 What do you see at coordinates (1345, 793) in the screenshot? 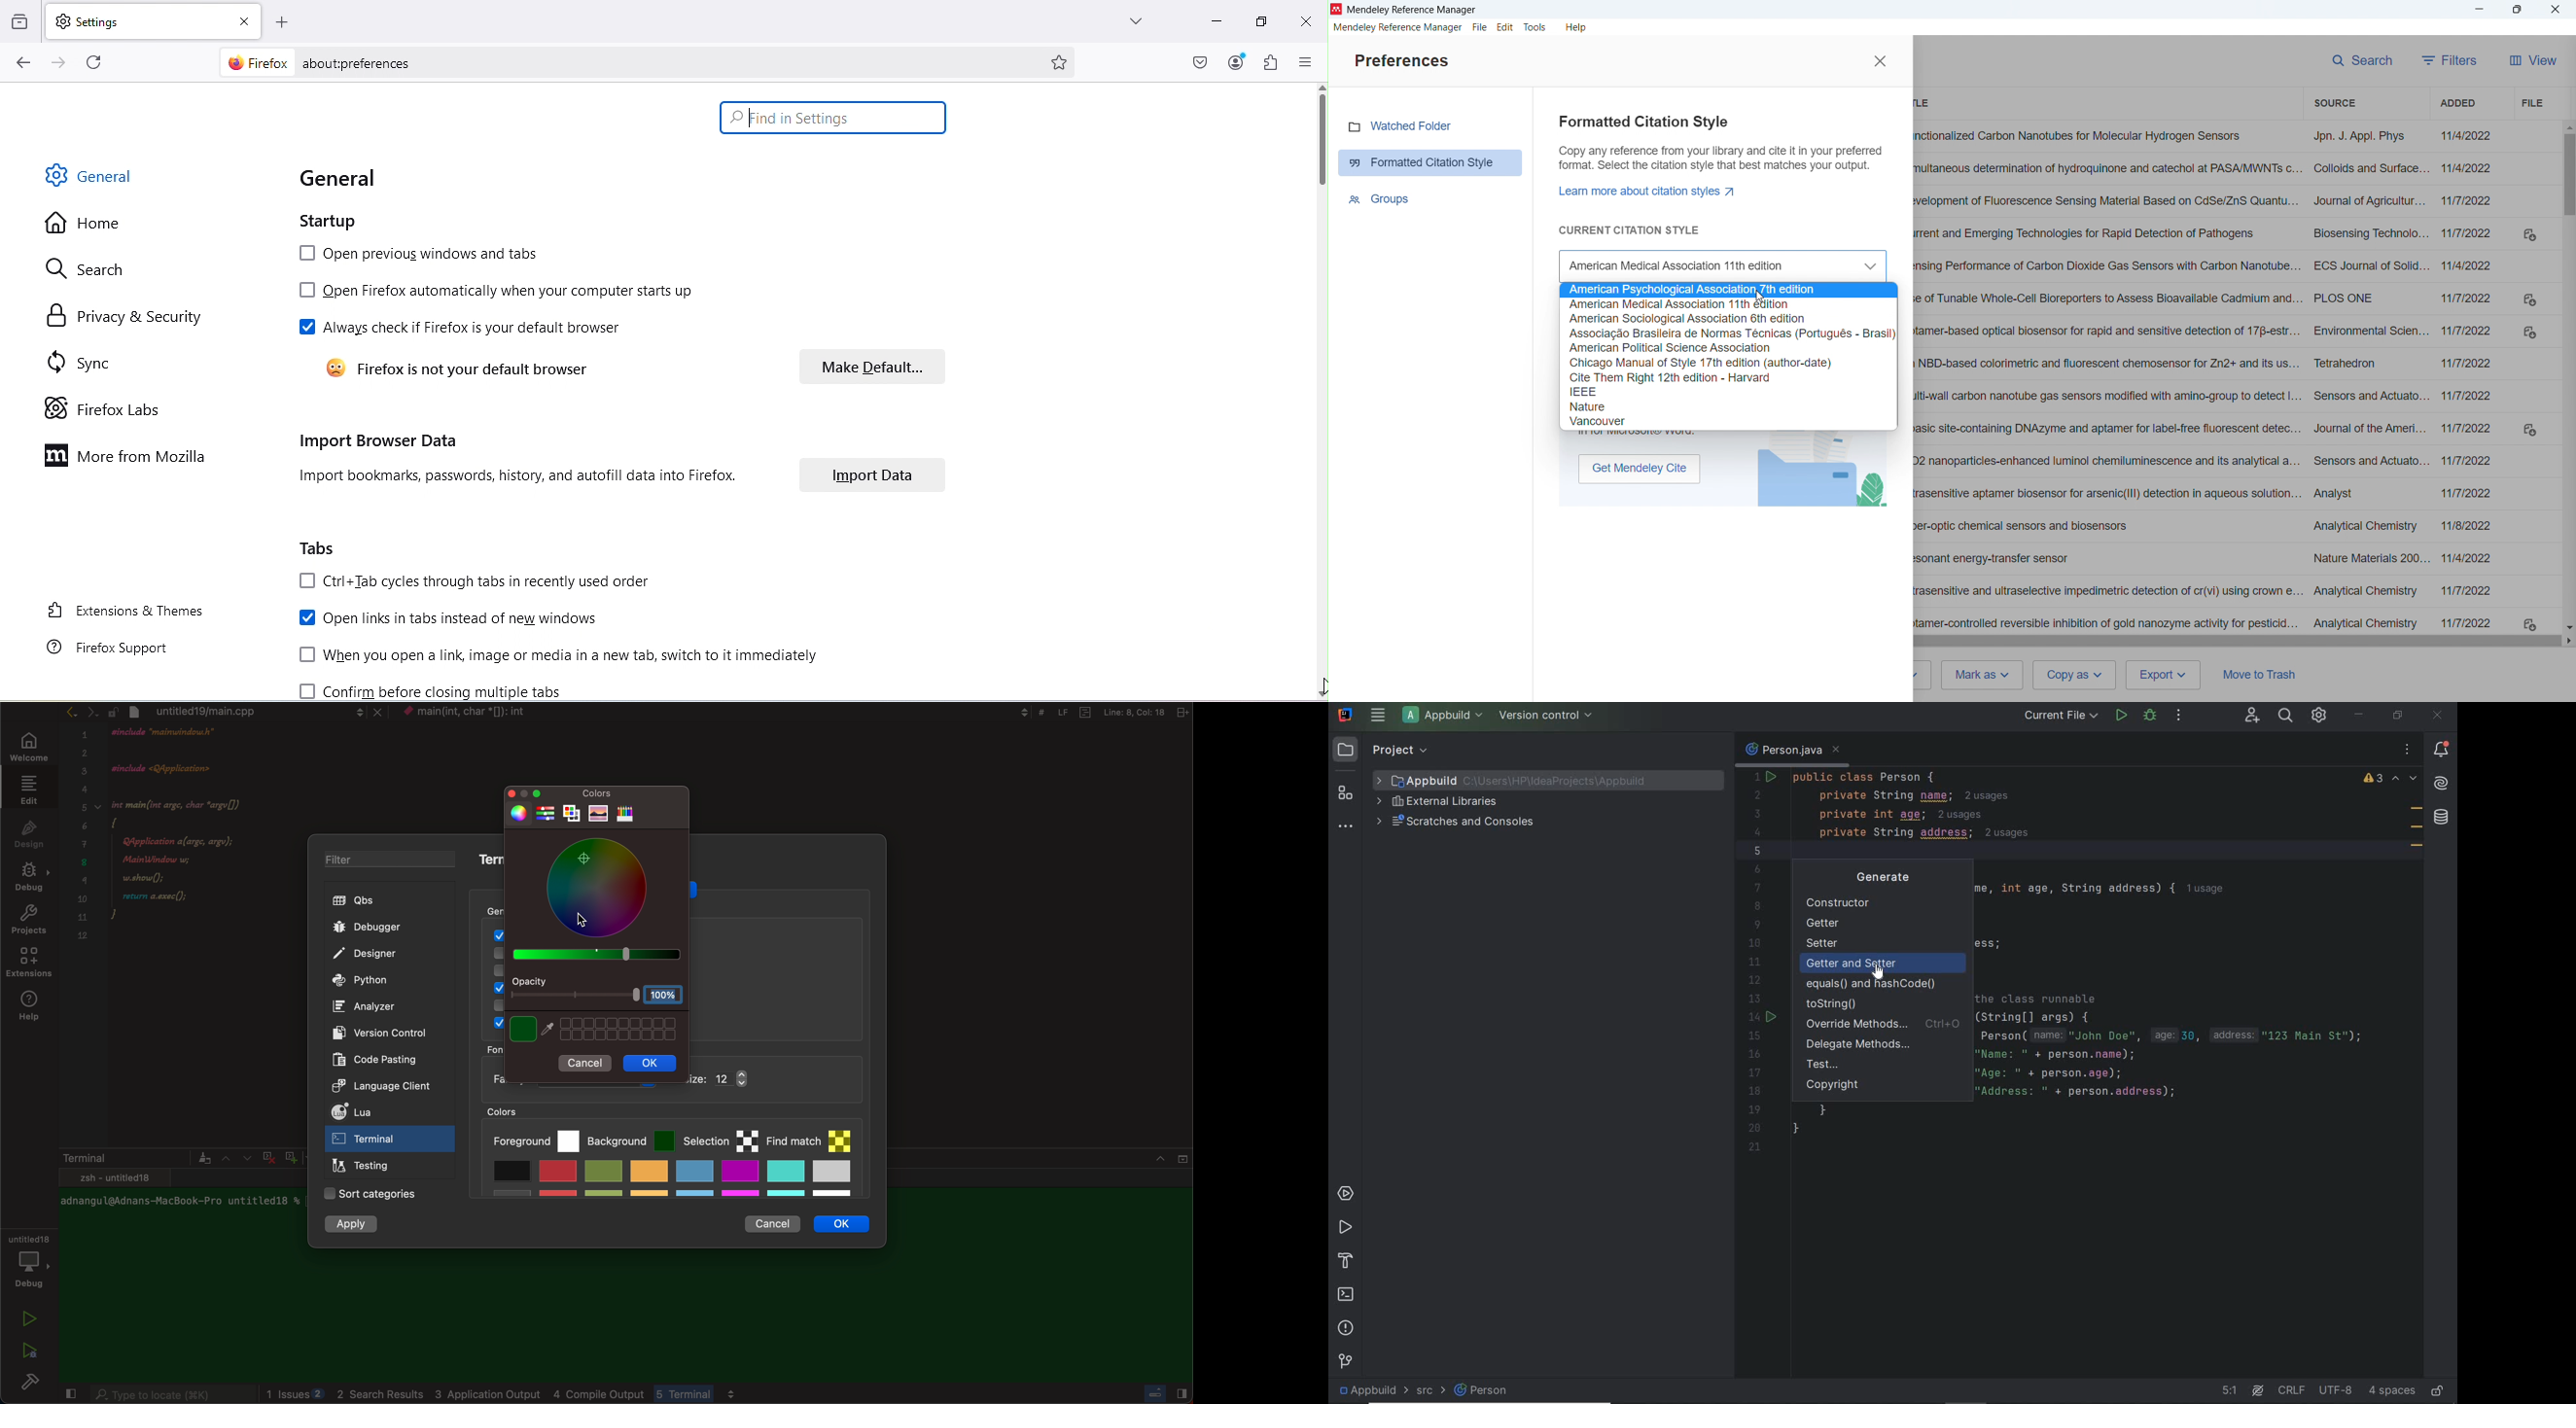
I see `structure` at bounding box center [1345, 793].